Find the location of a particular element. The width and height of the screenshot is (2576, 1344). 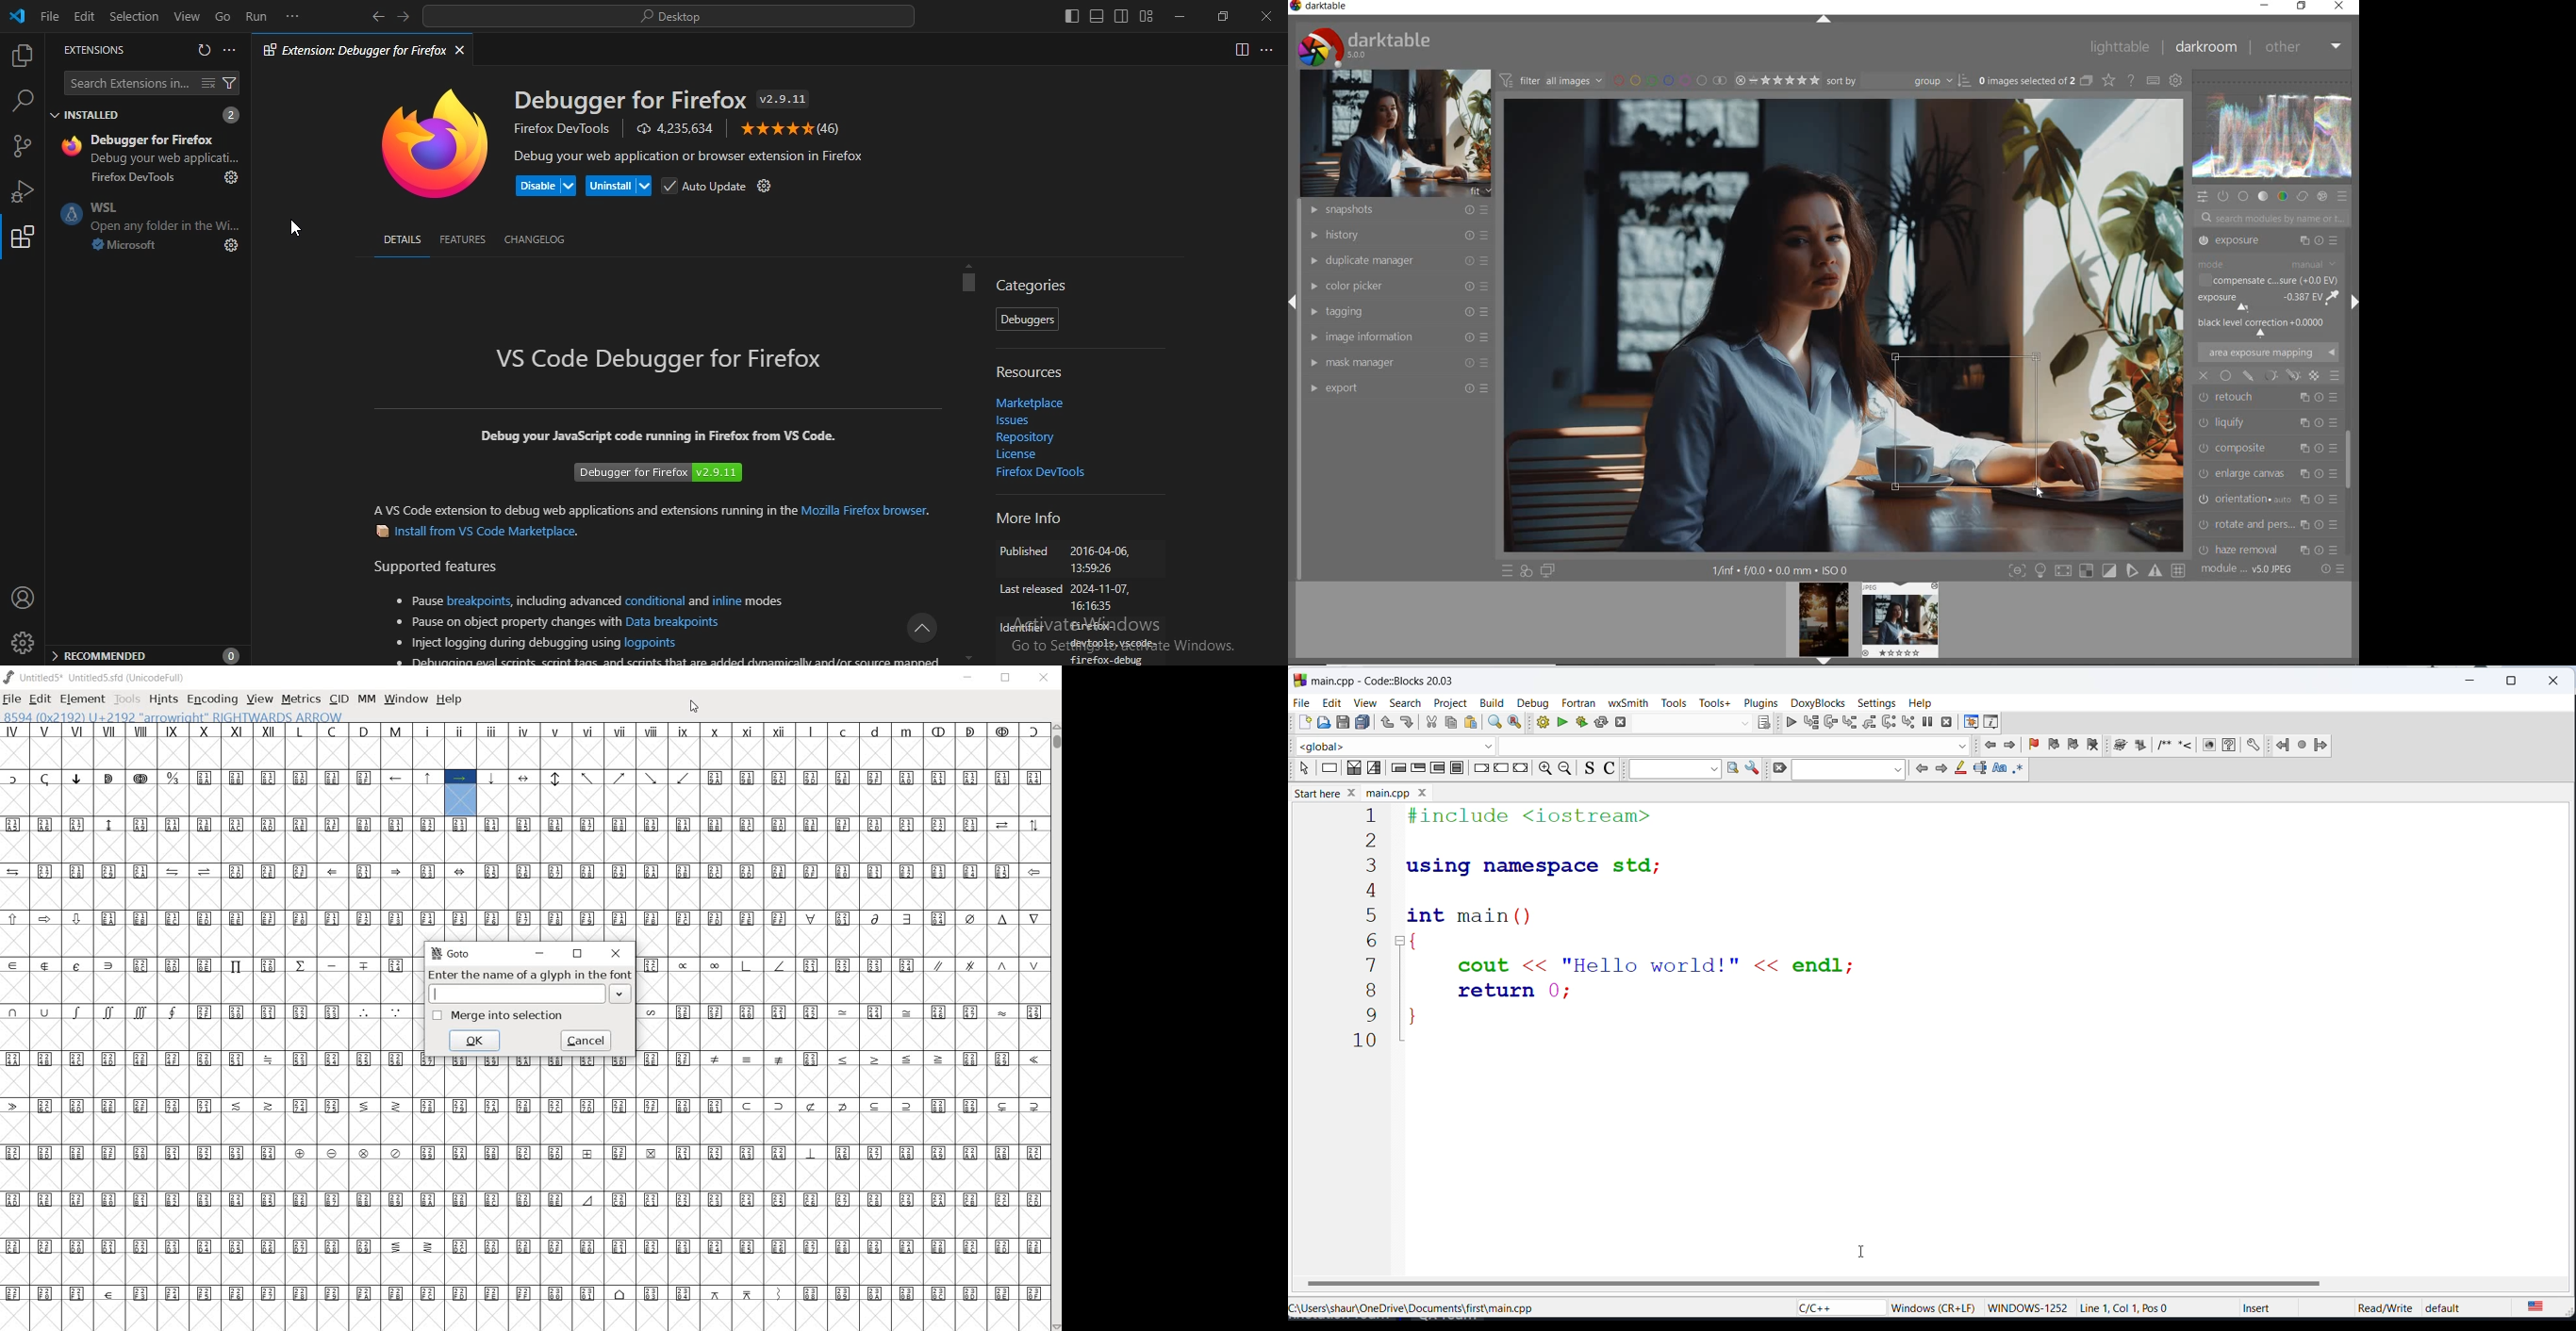

HELP is located at coordinates (449, 700).